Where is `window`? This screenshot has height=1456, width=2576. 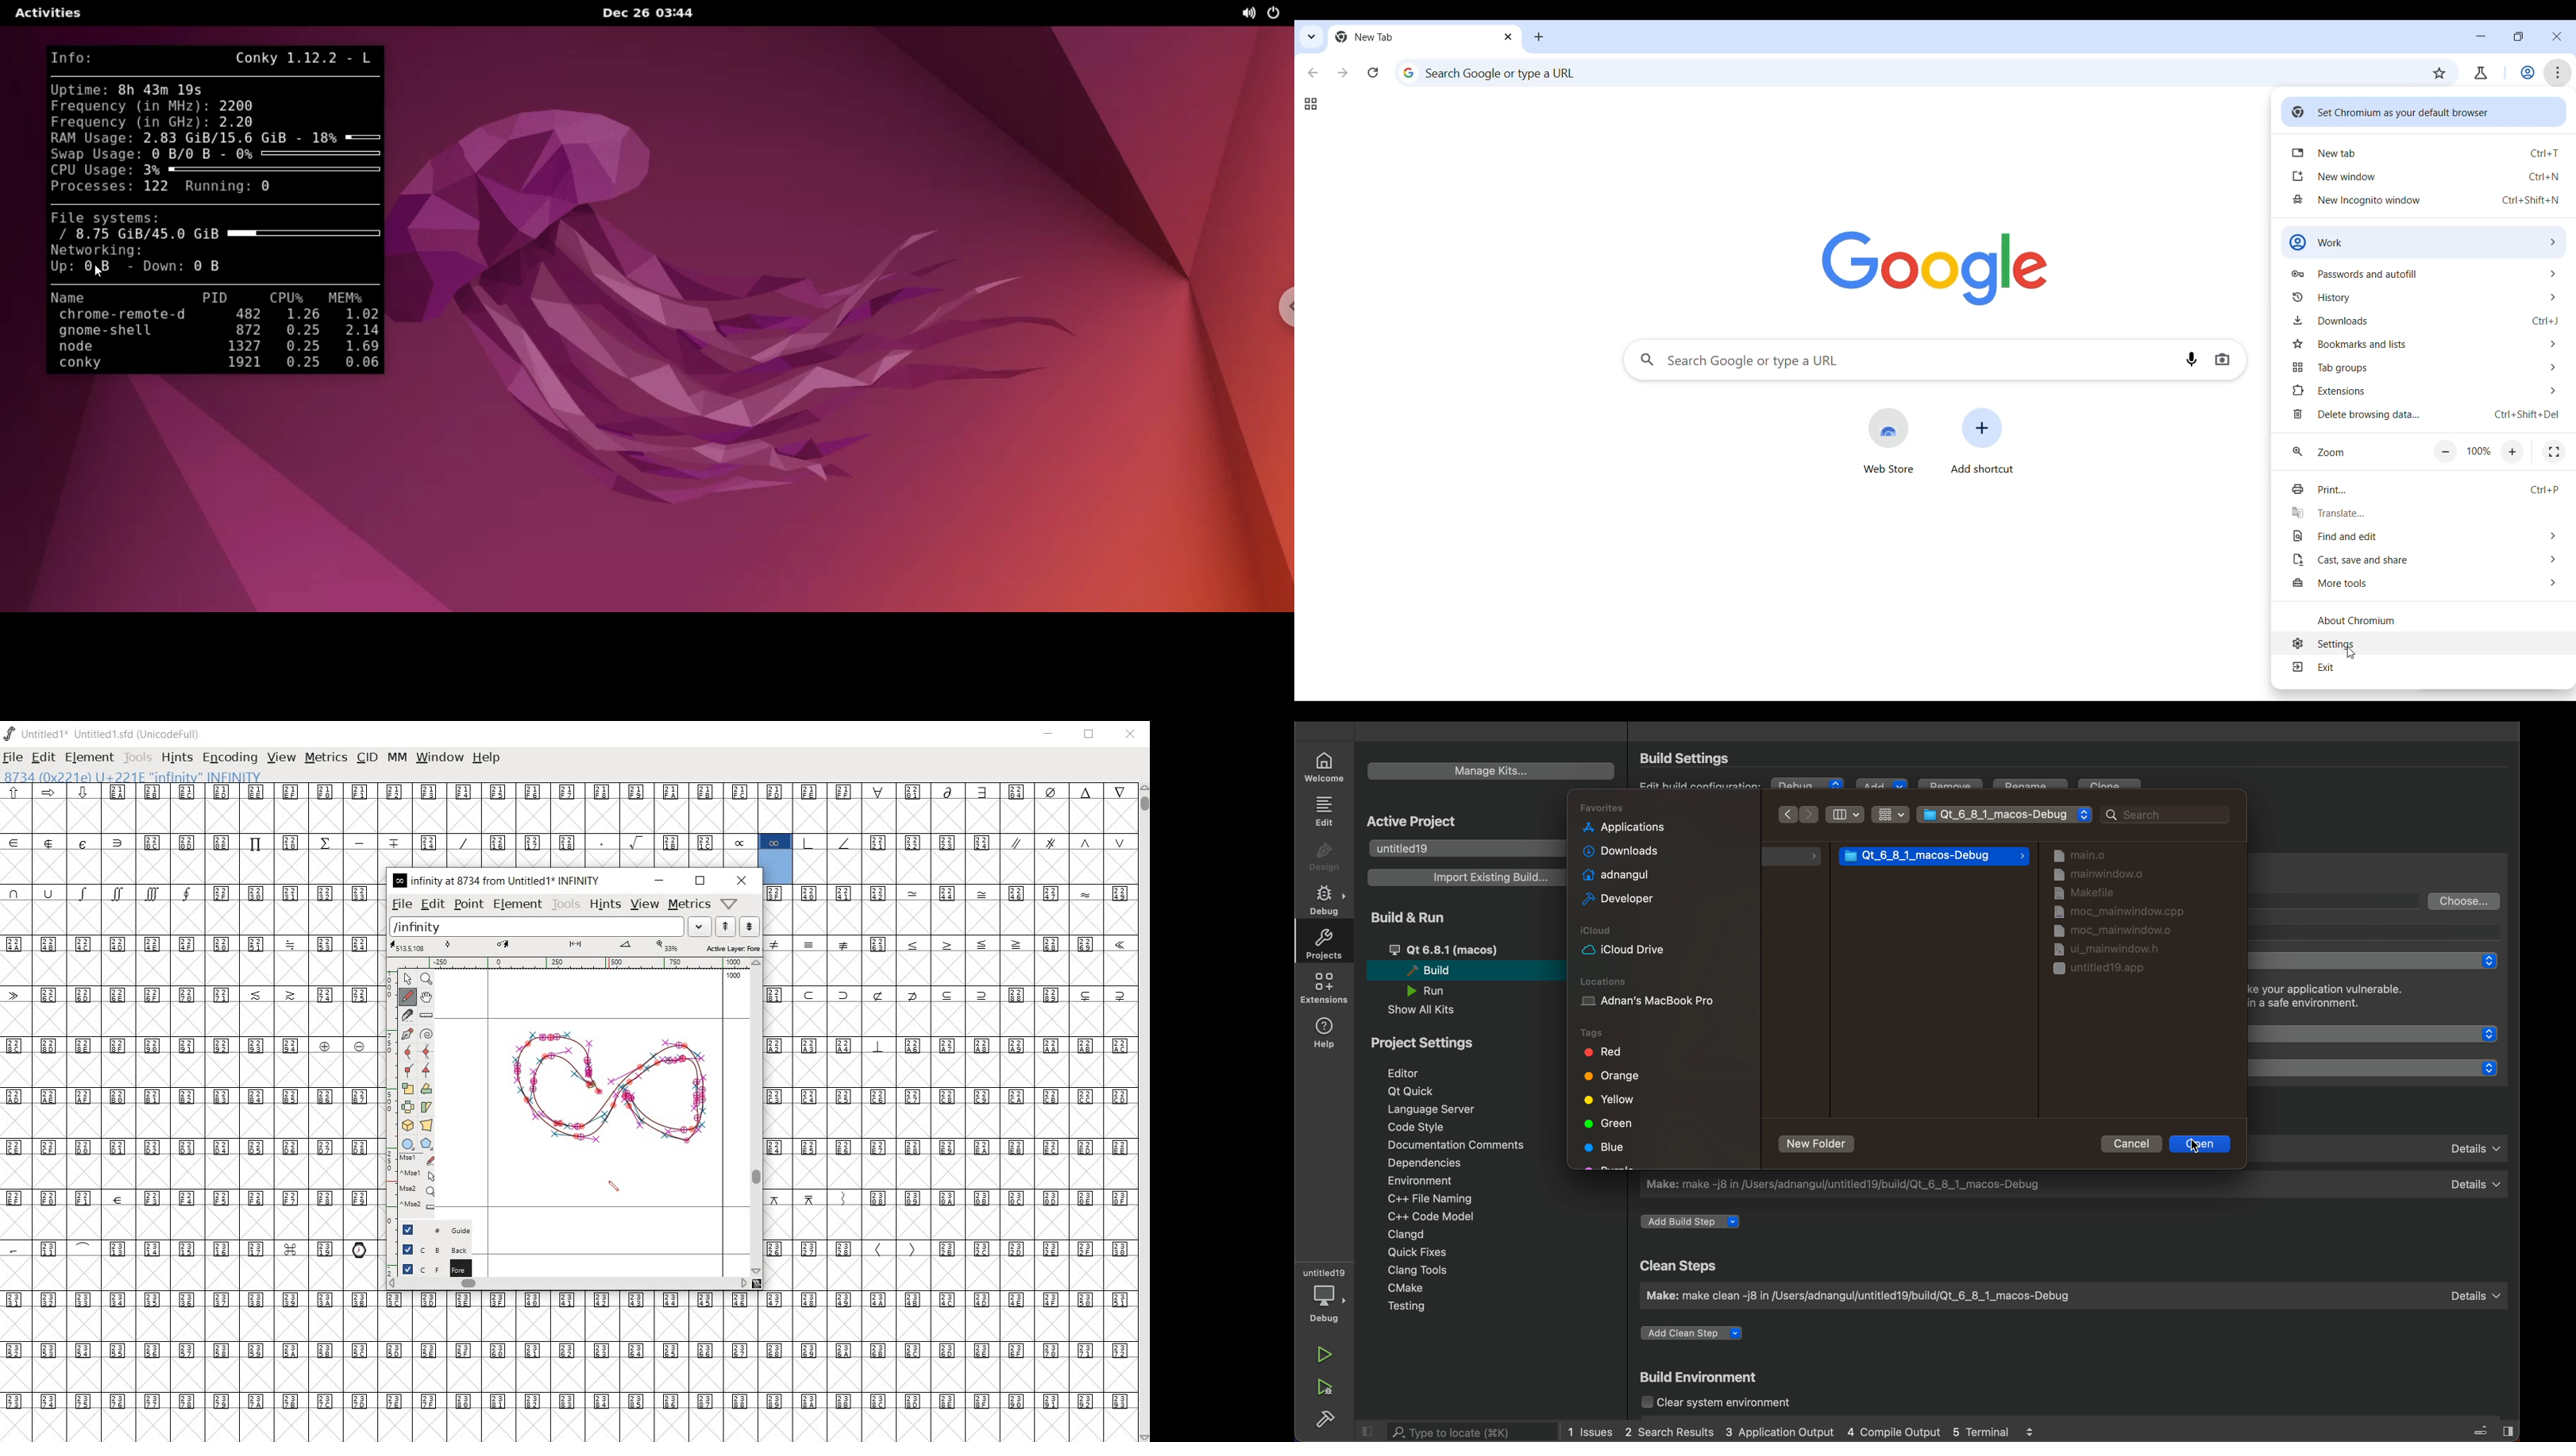
window is located at coordinates (440, 758).